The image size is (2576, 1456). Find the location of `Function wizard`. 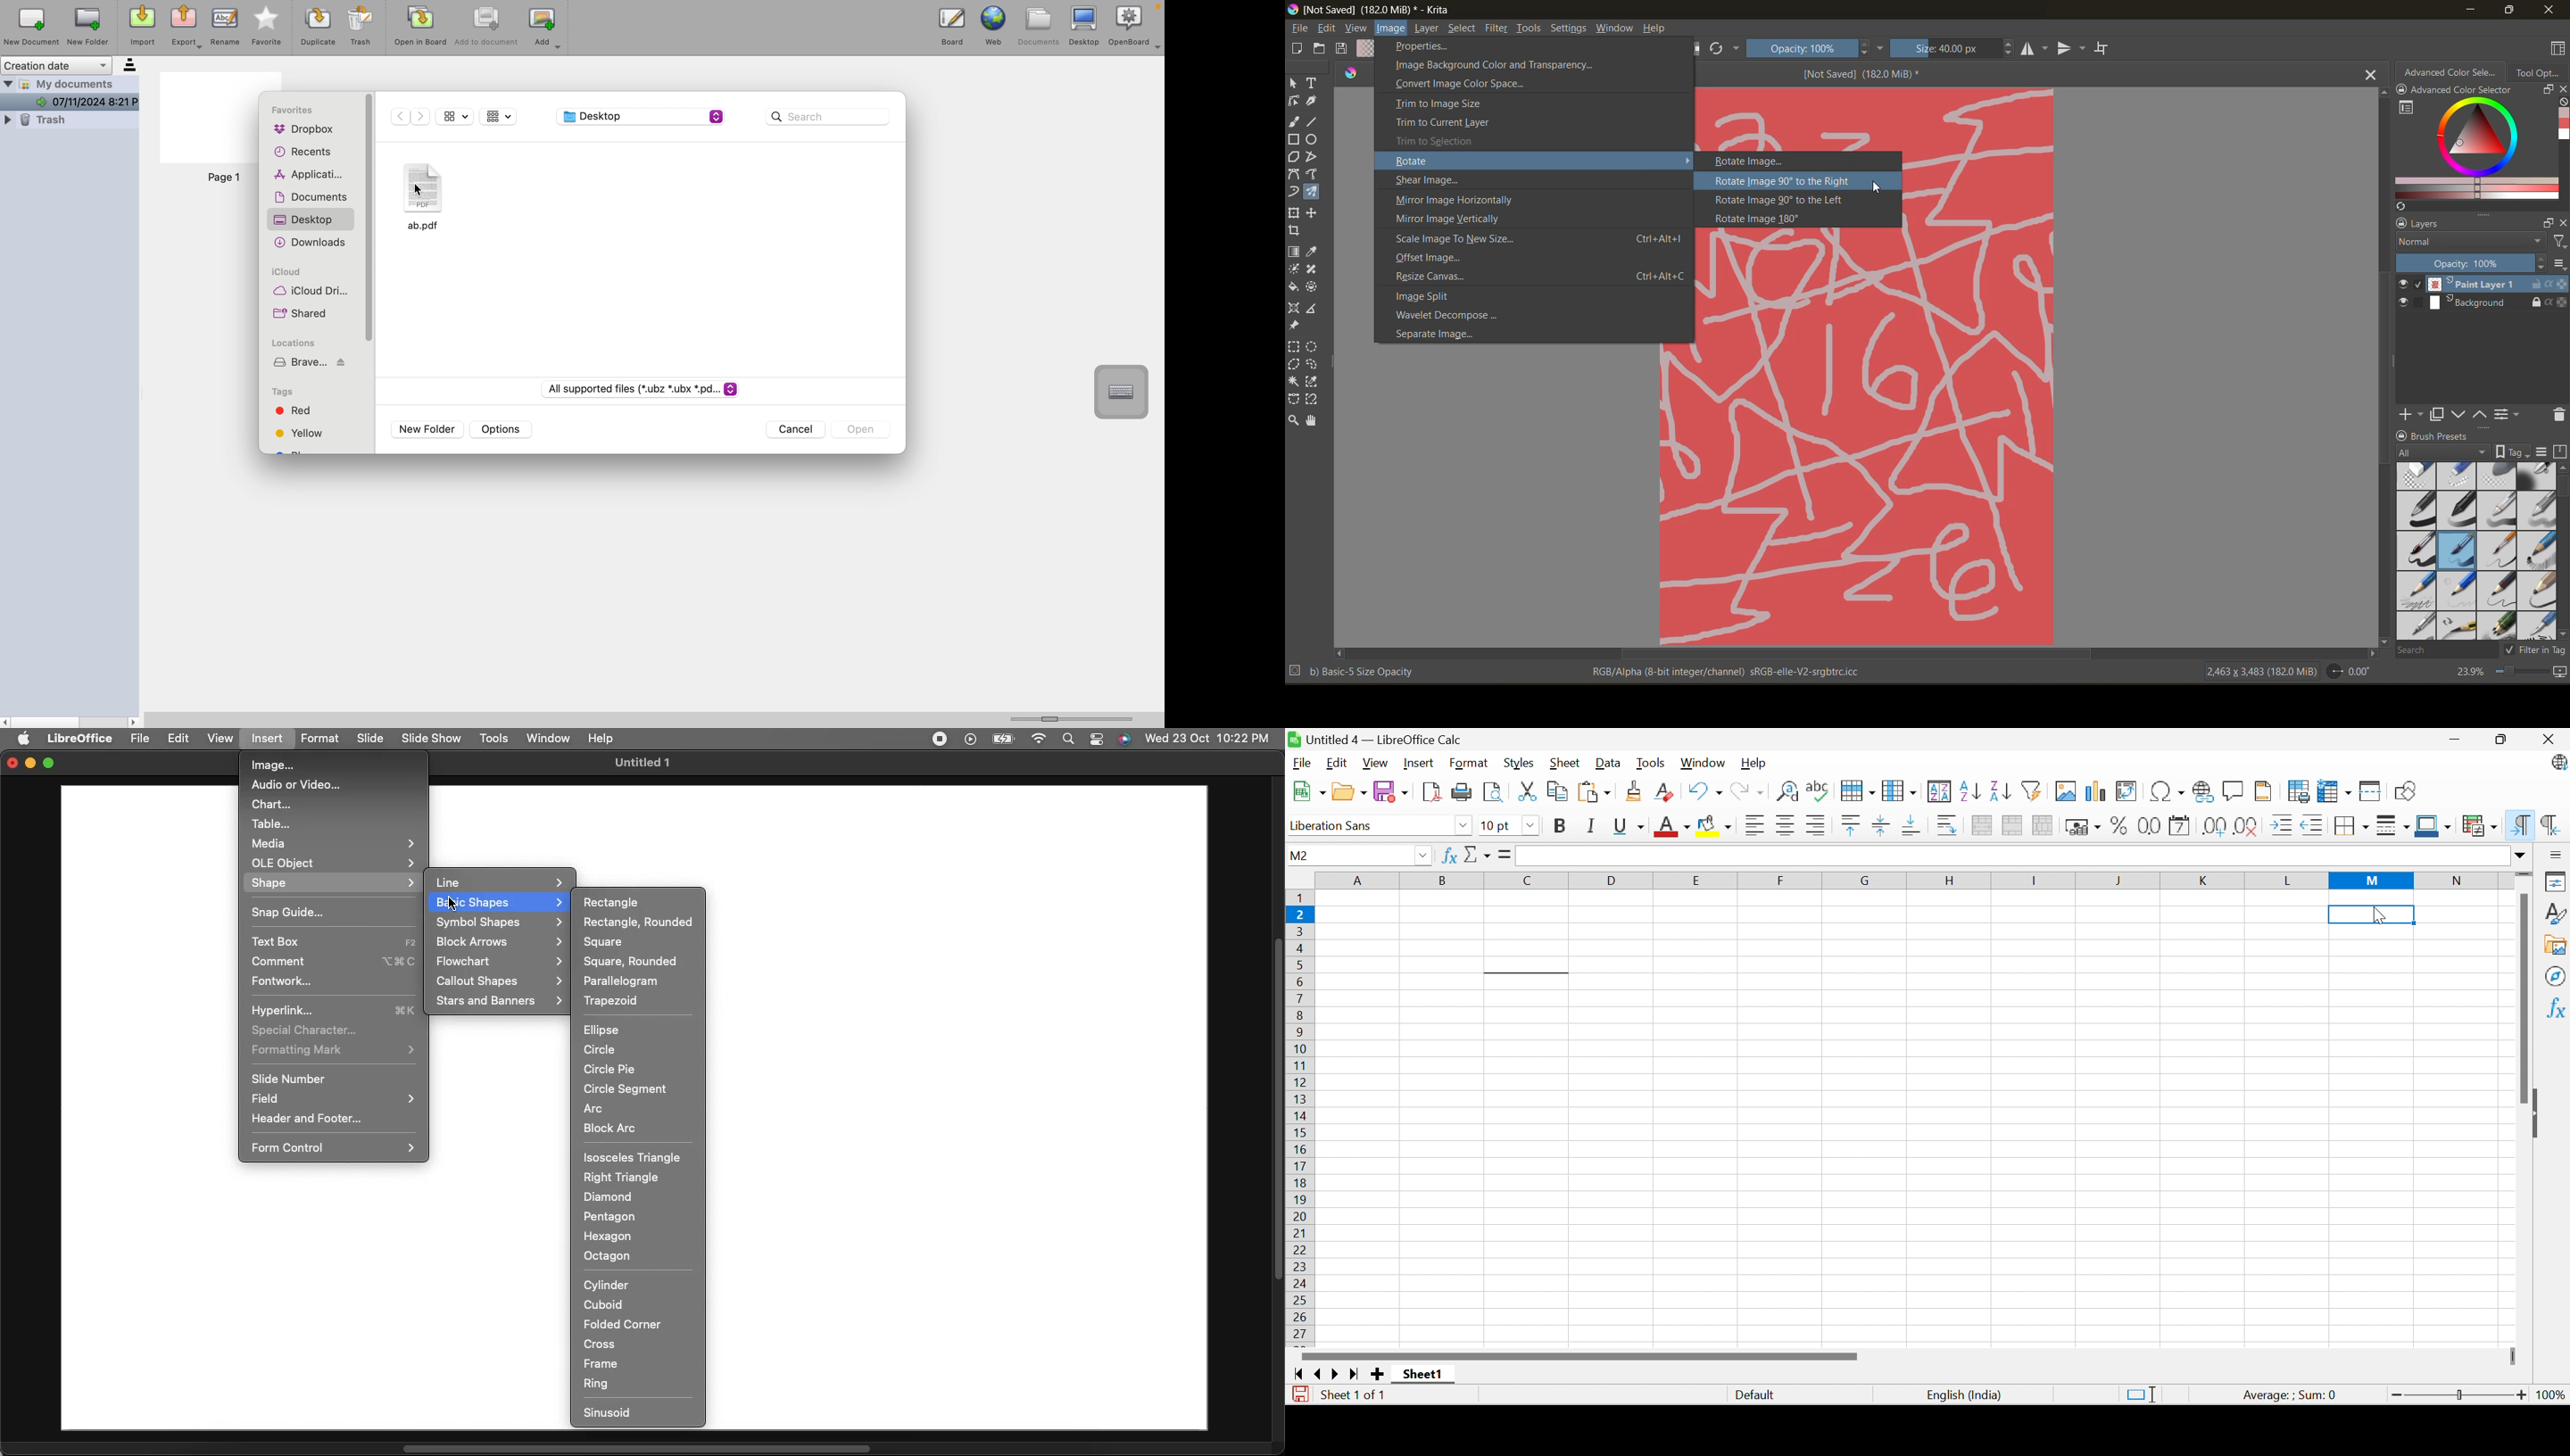

Function wizard is located at coordinates (1449, 854).